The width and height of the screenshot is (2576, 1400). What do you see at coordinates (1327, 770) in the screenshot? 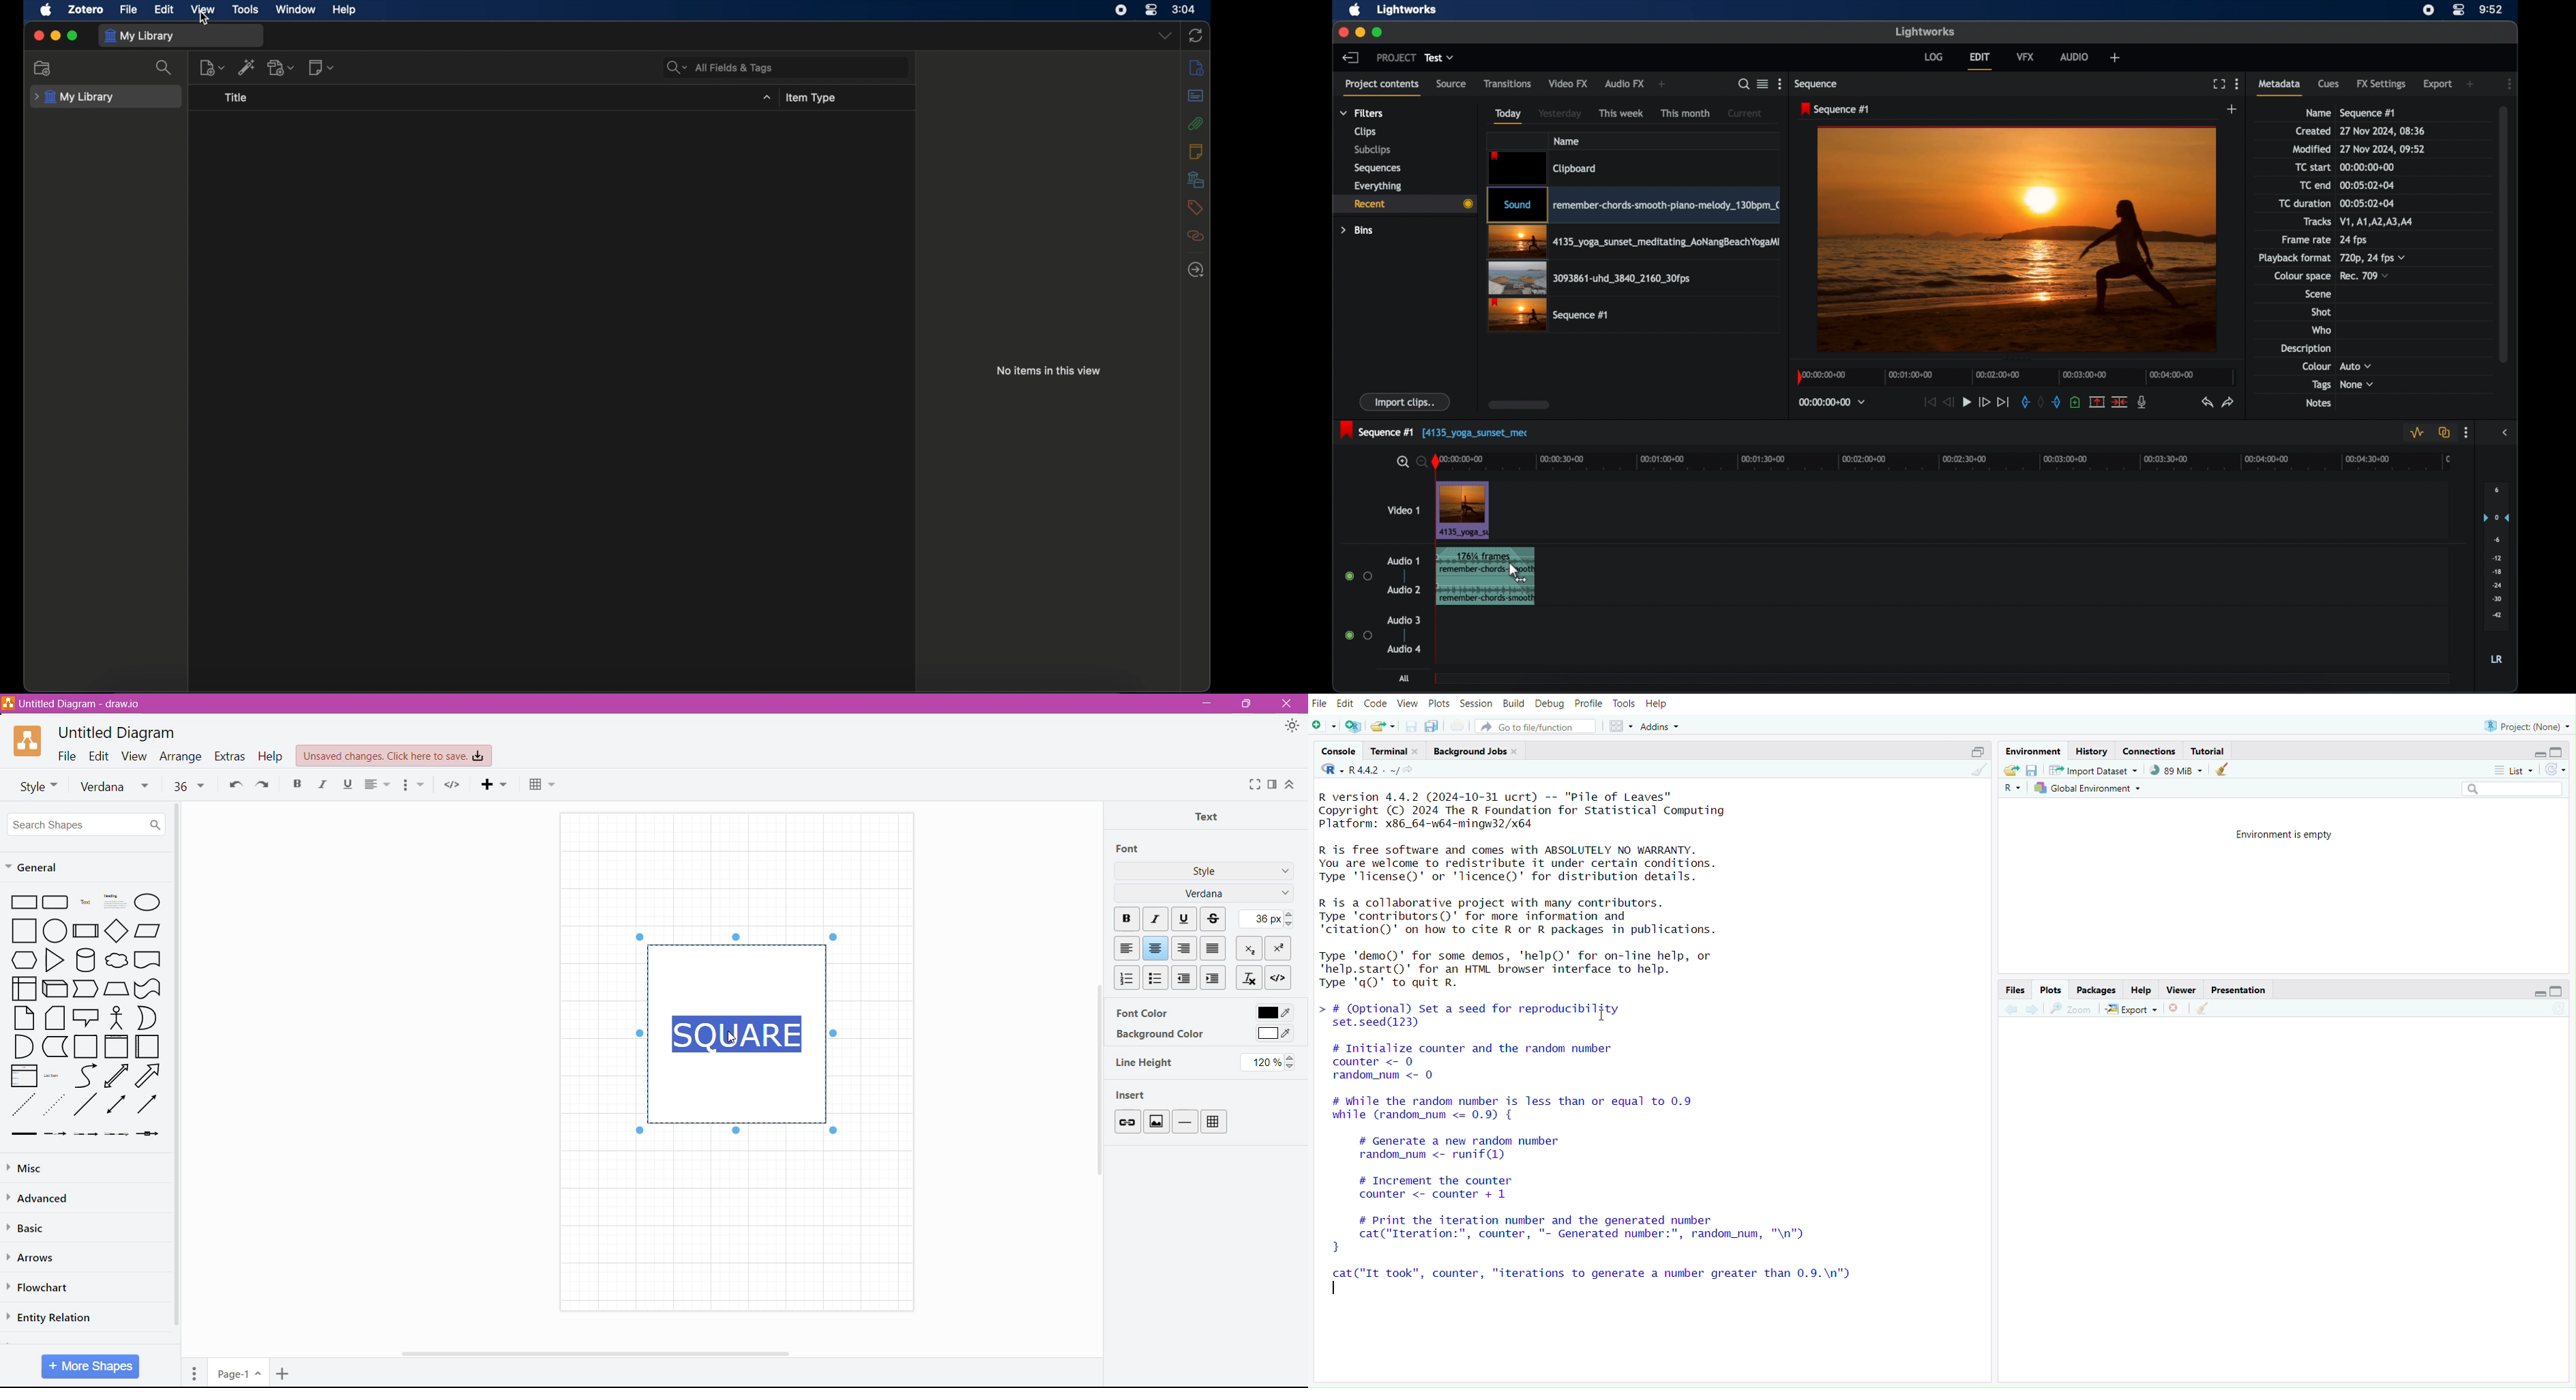
I see `R` at bounding box center [1327, 770].